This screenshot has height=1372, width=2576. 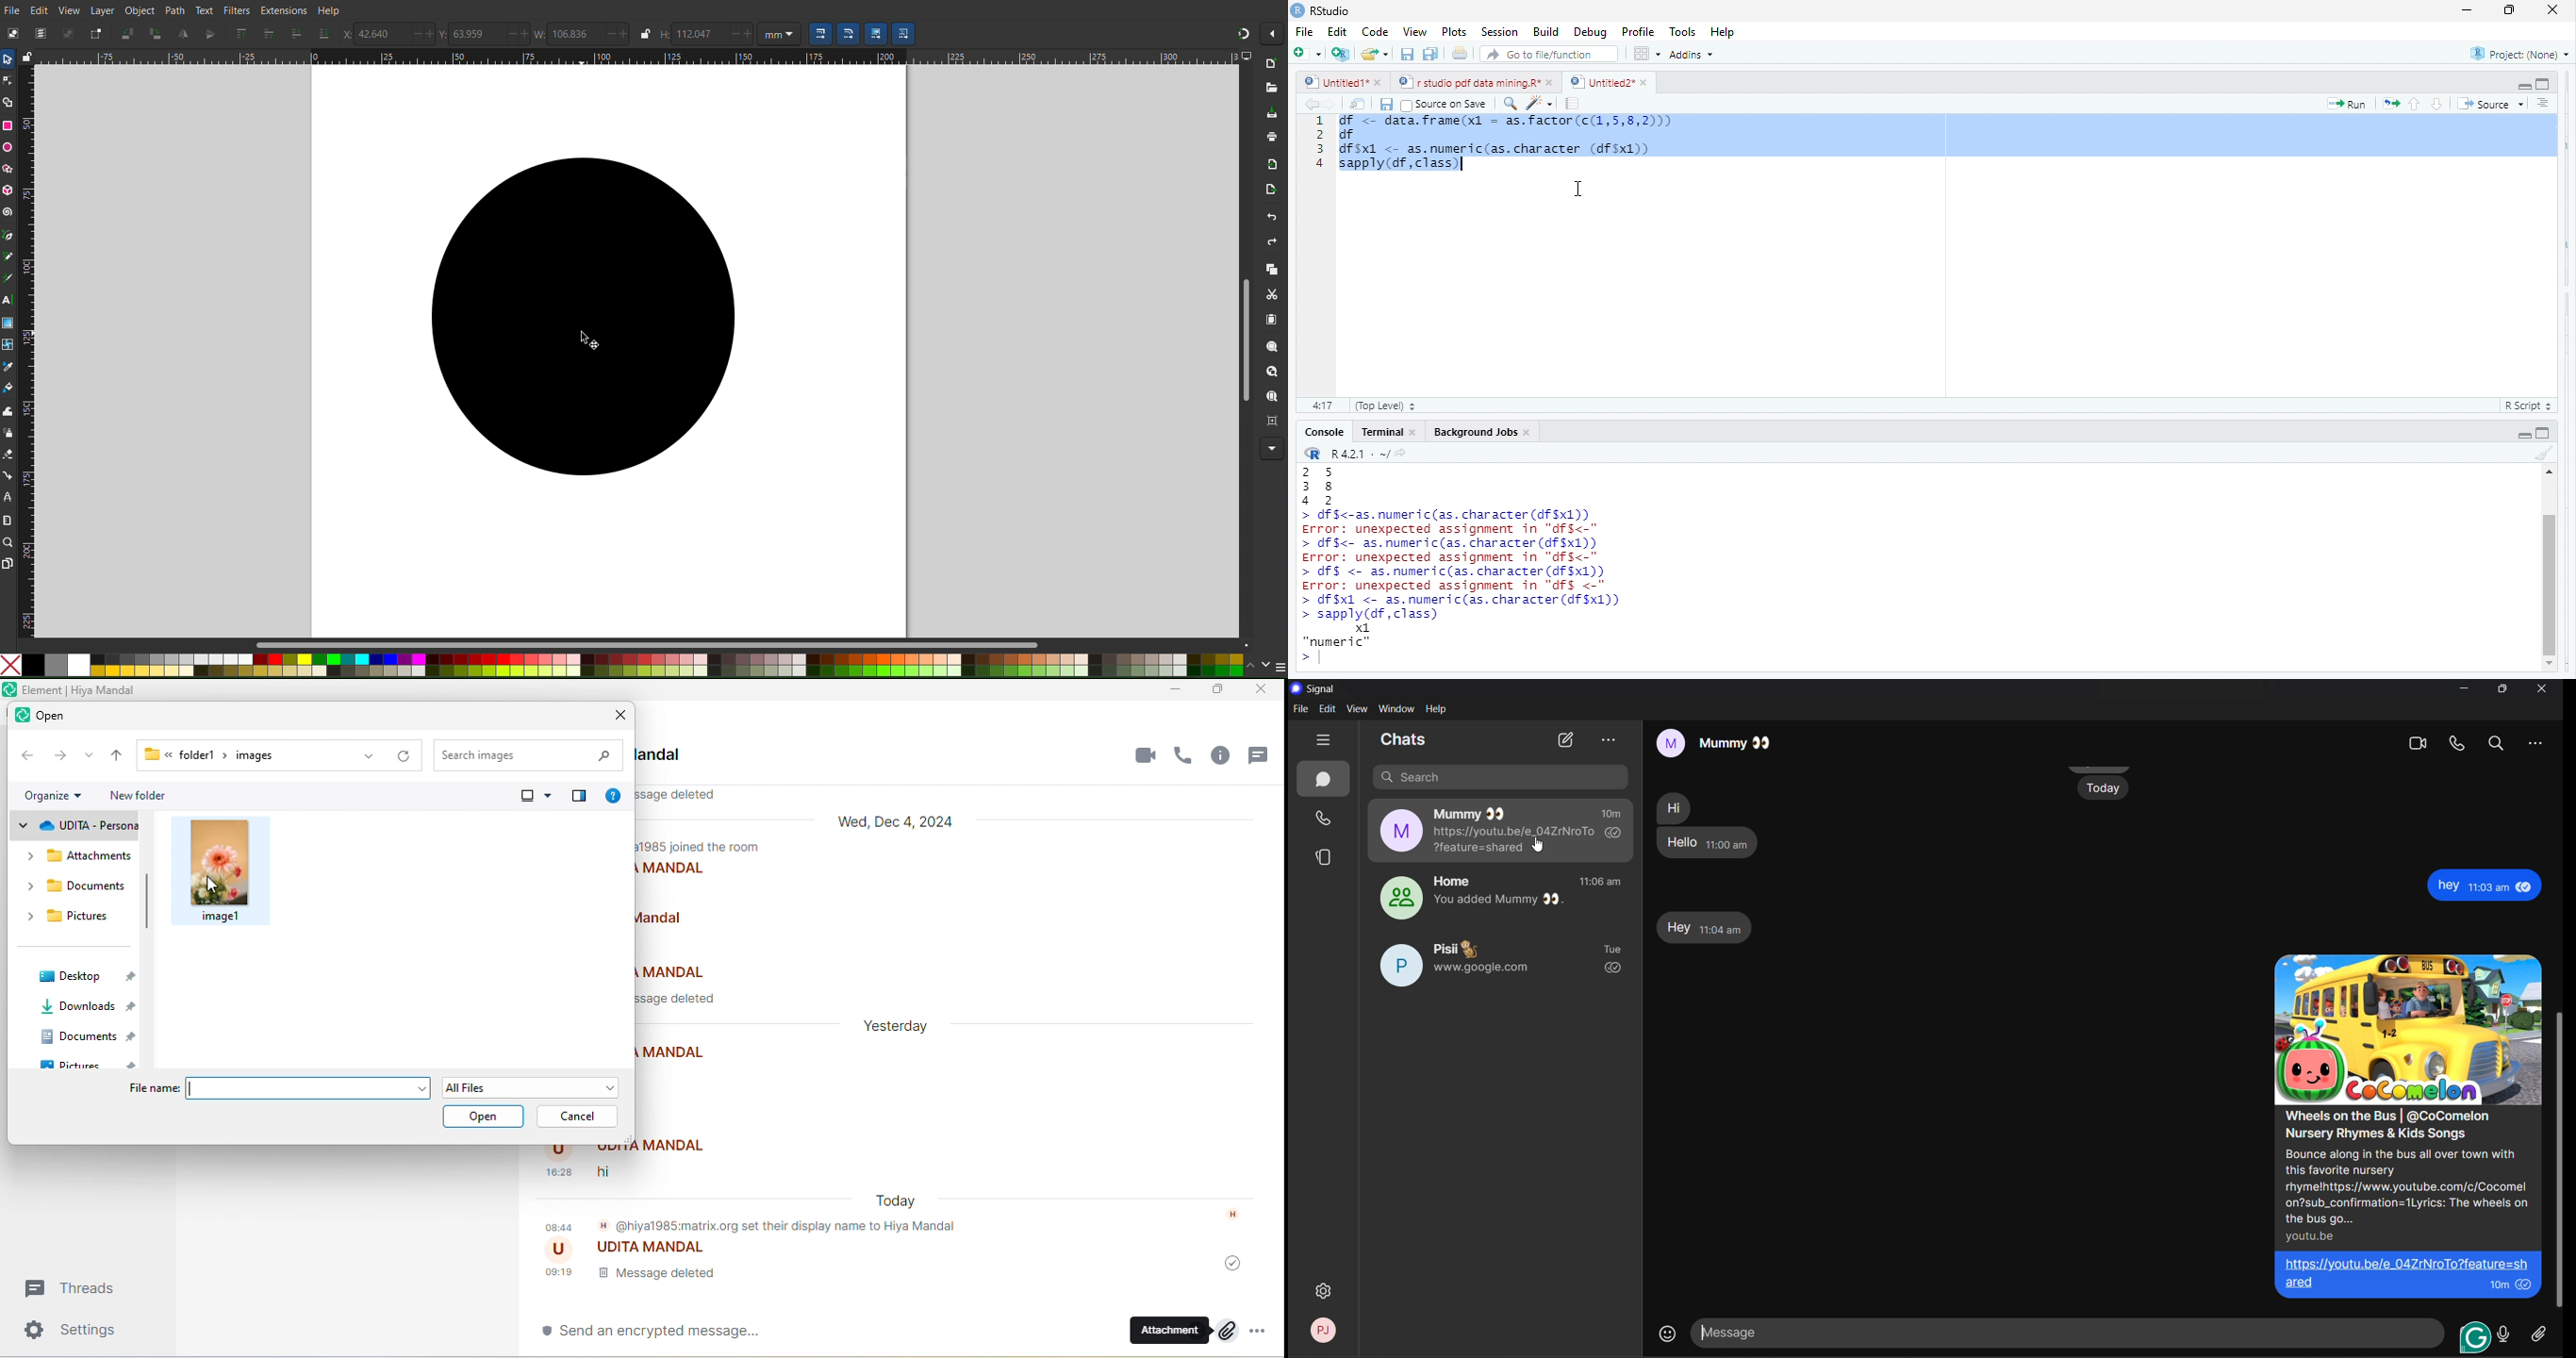 What do you see at coordinates (2345, 106) in the screenshot?
I see `Run` at bounding box center [2345, 106].